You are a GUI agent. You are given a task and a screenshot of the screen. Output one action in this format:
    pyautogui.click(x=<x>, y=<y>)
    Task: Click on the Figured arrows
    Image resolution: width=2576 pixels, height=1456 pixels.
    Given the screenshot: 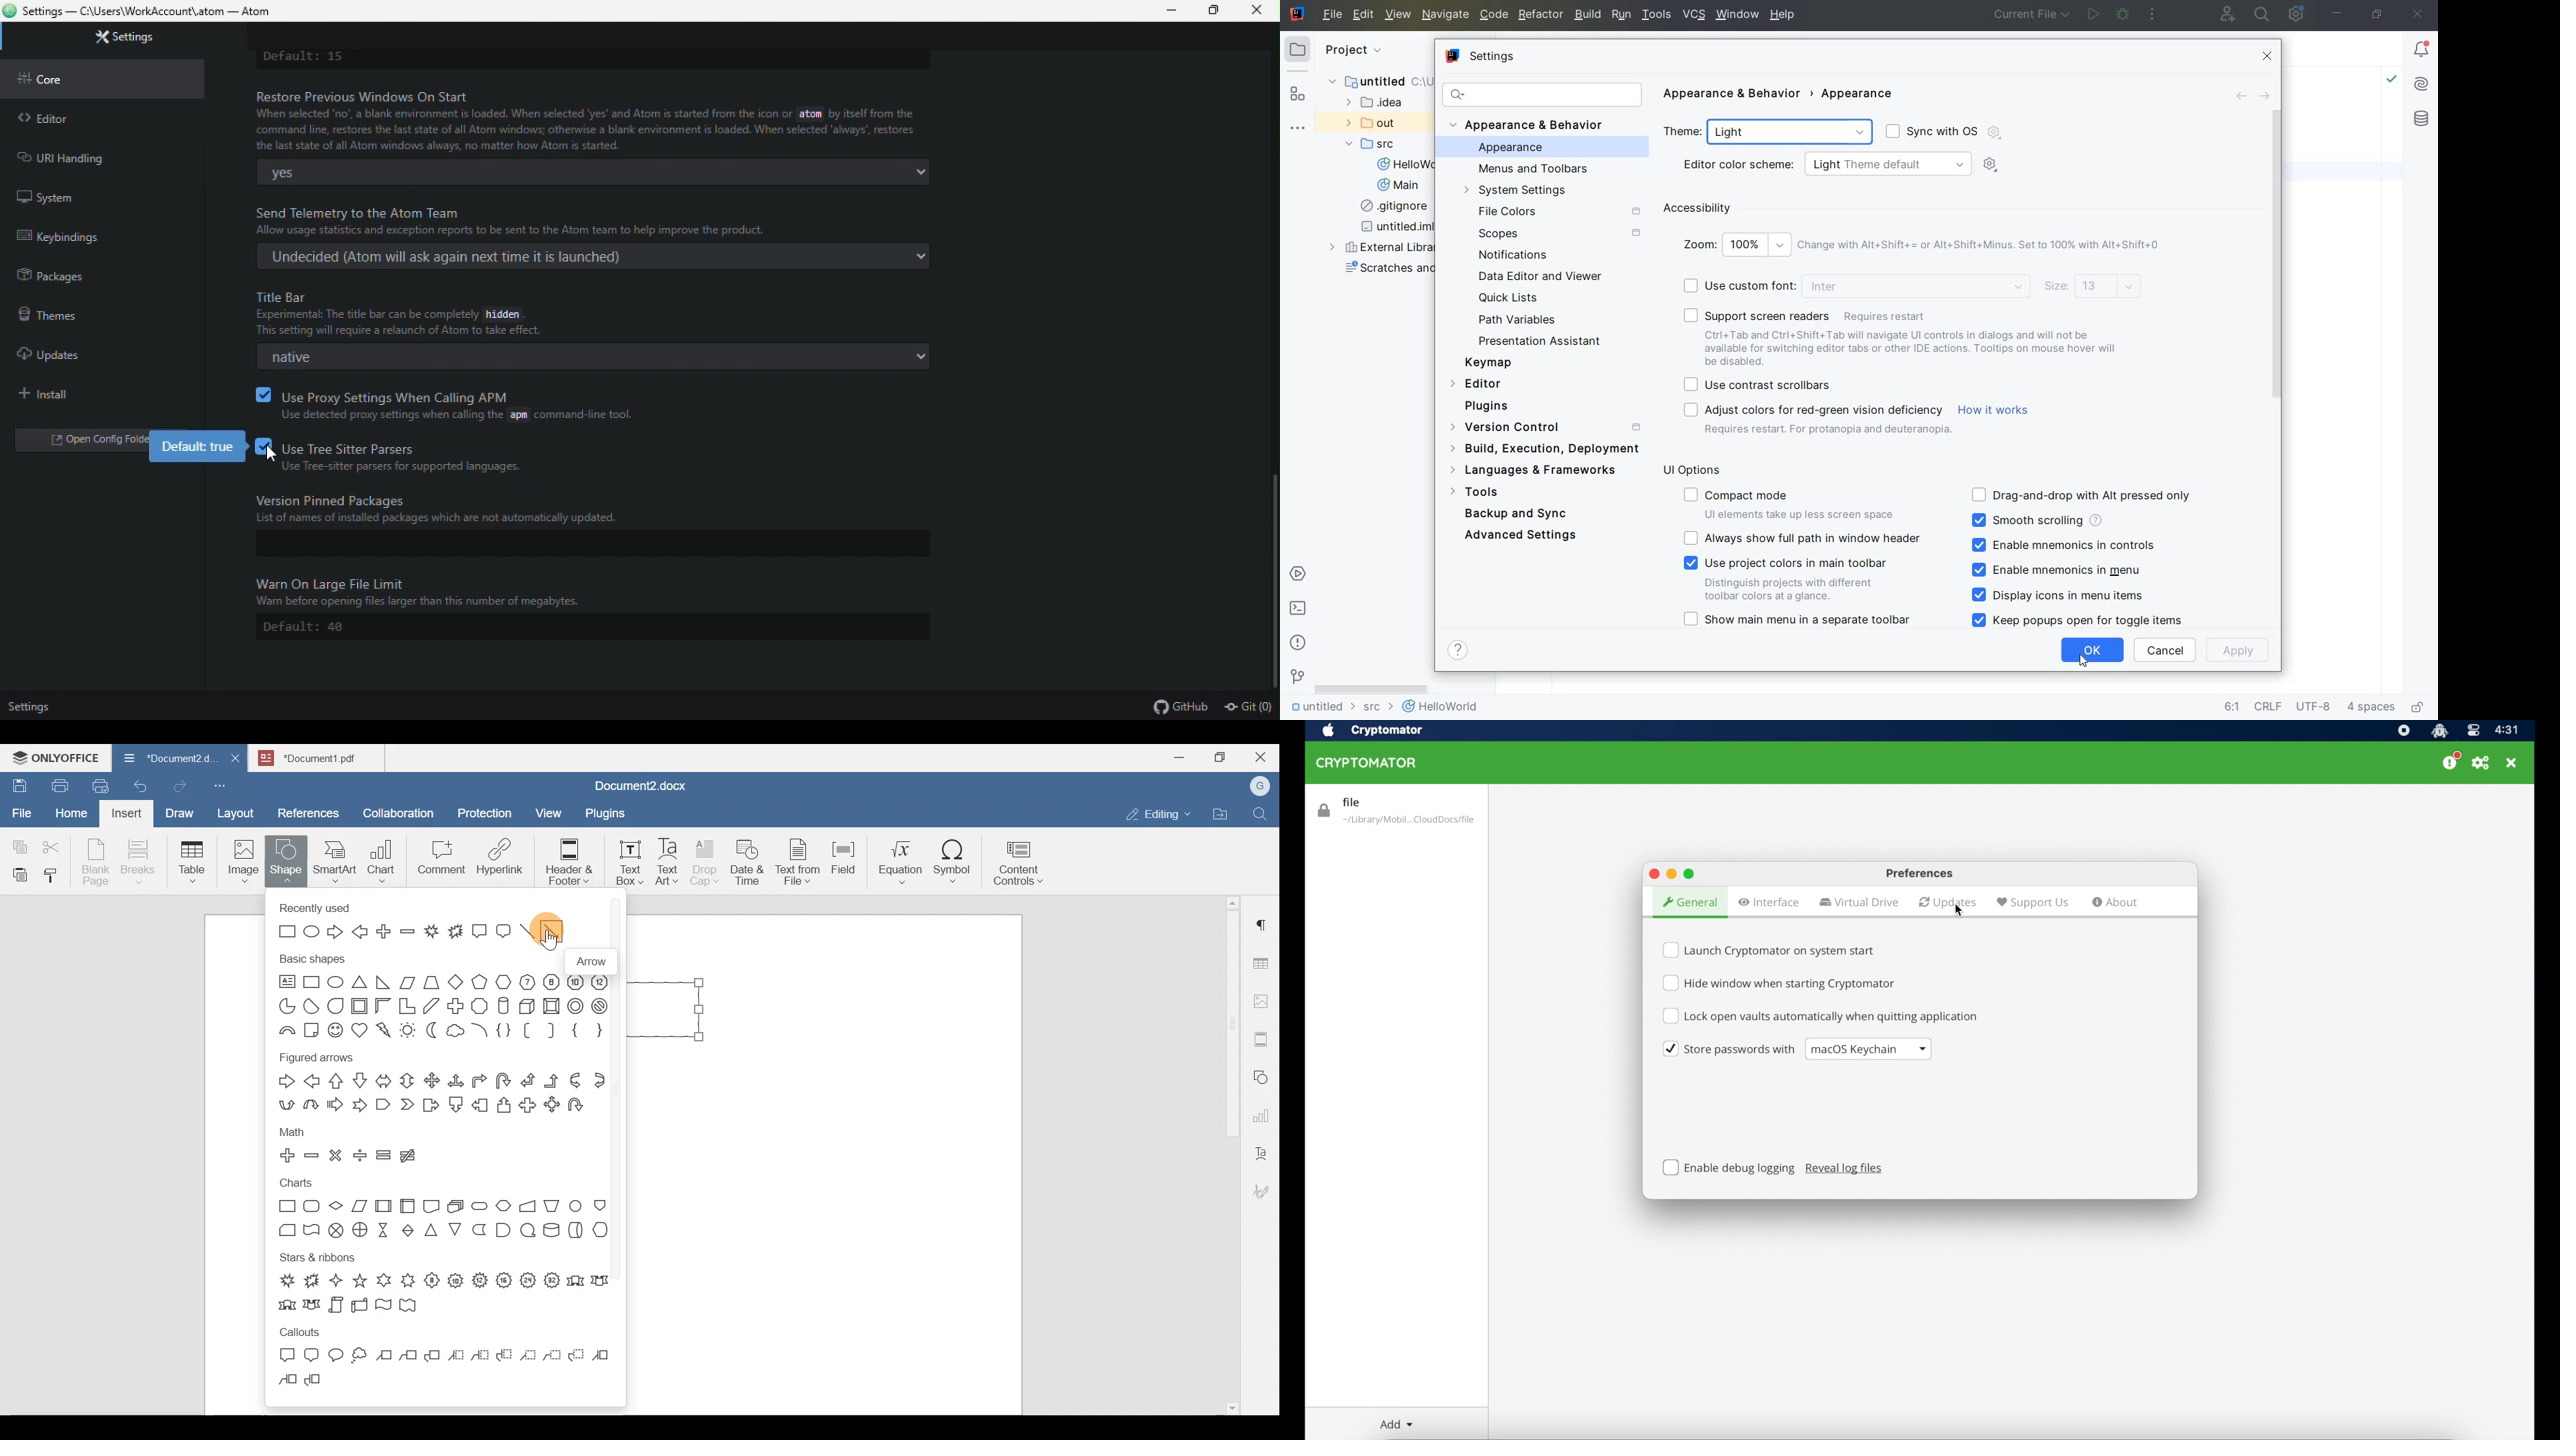 What is the action you would take?
    pyautogui.click(x=435, y=1083)
    